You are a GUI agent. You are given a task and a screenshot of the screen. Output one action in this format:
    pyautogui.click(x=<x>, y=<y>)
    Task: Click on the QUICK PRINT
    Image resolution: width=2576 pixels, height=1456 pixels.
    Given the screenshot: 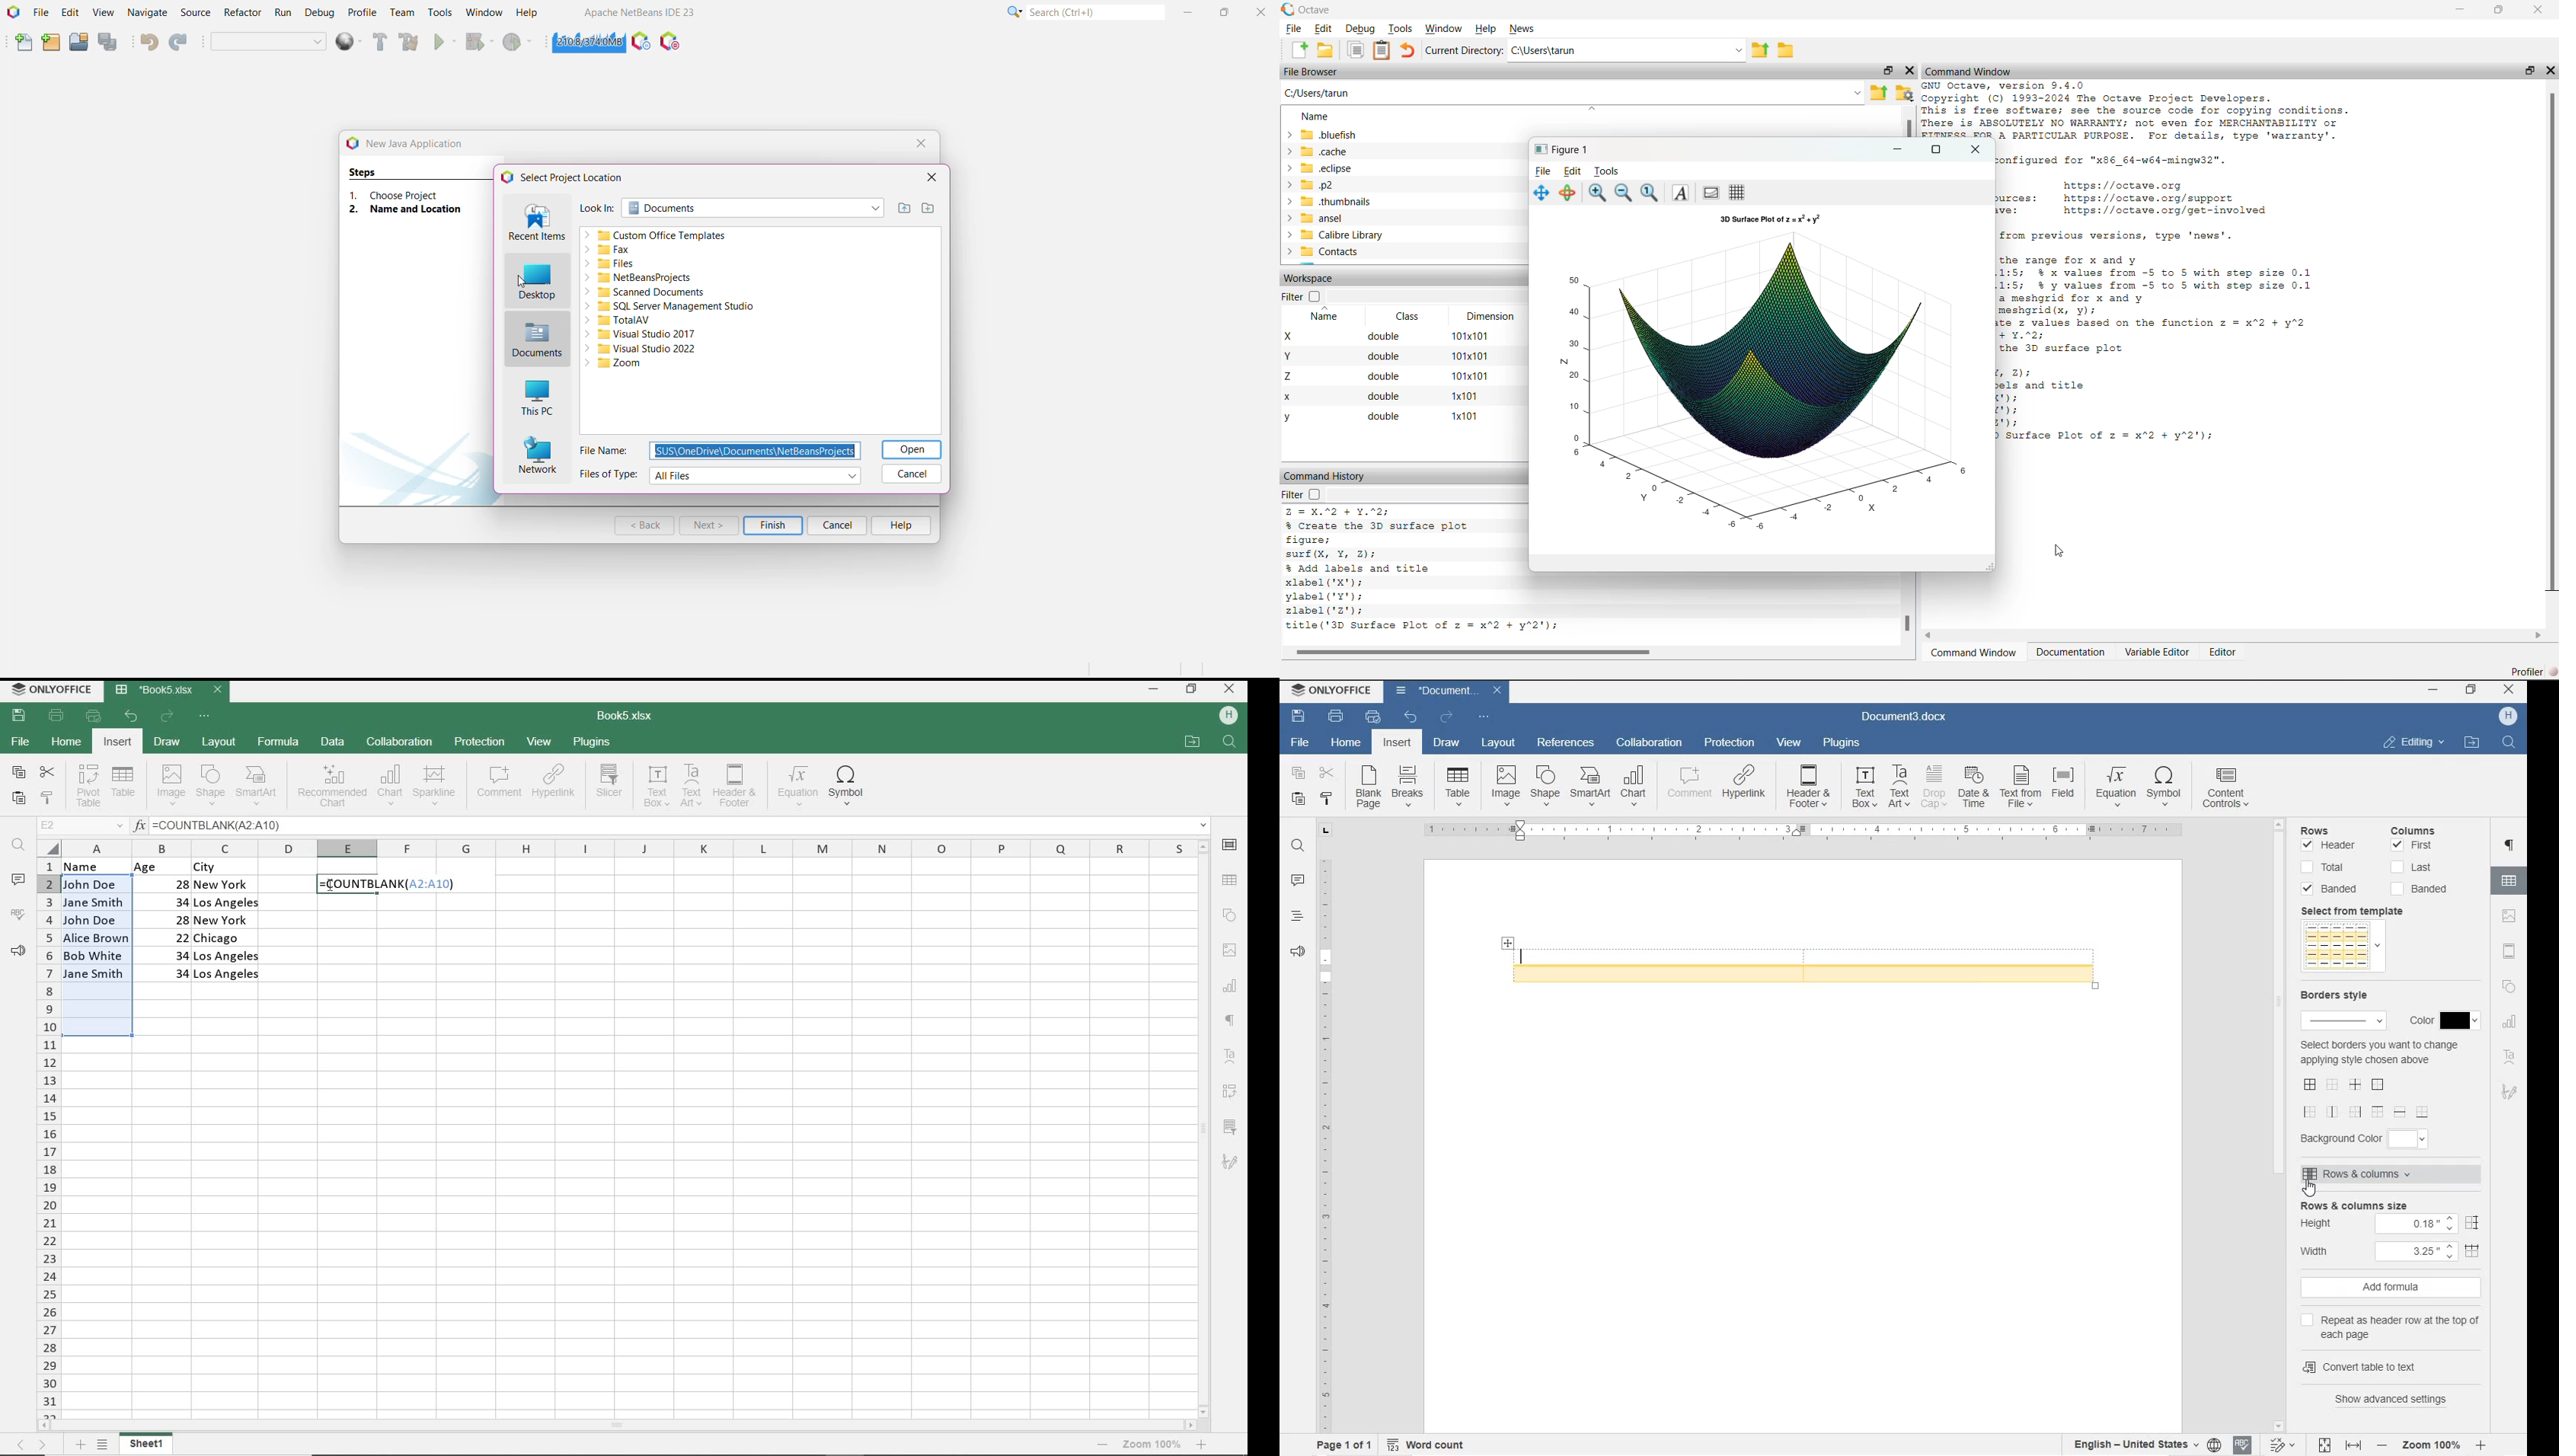 What is the action you would take?
    pyautogui.click(x=92, y=716)
    